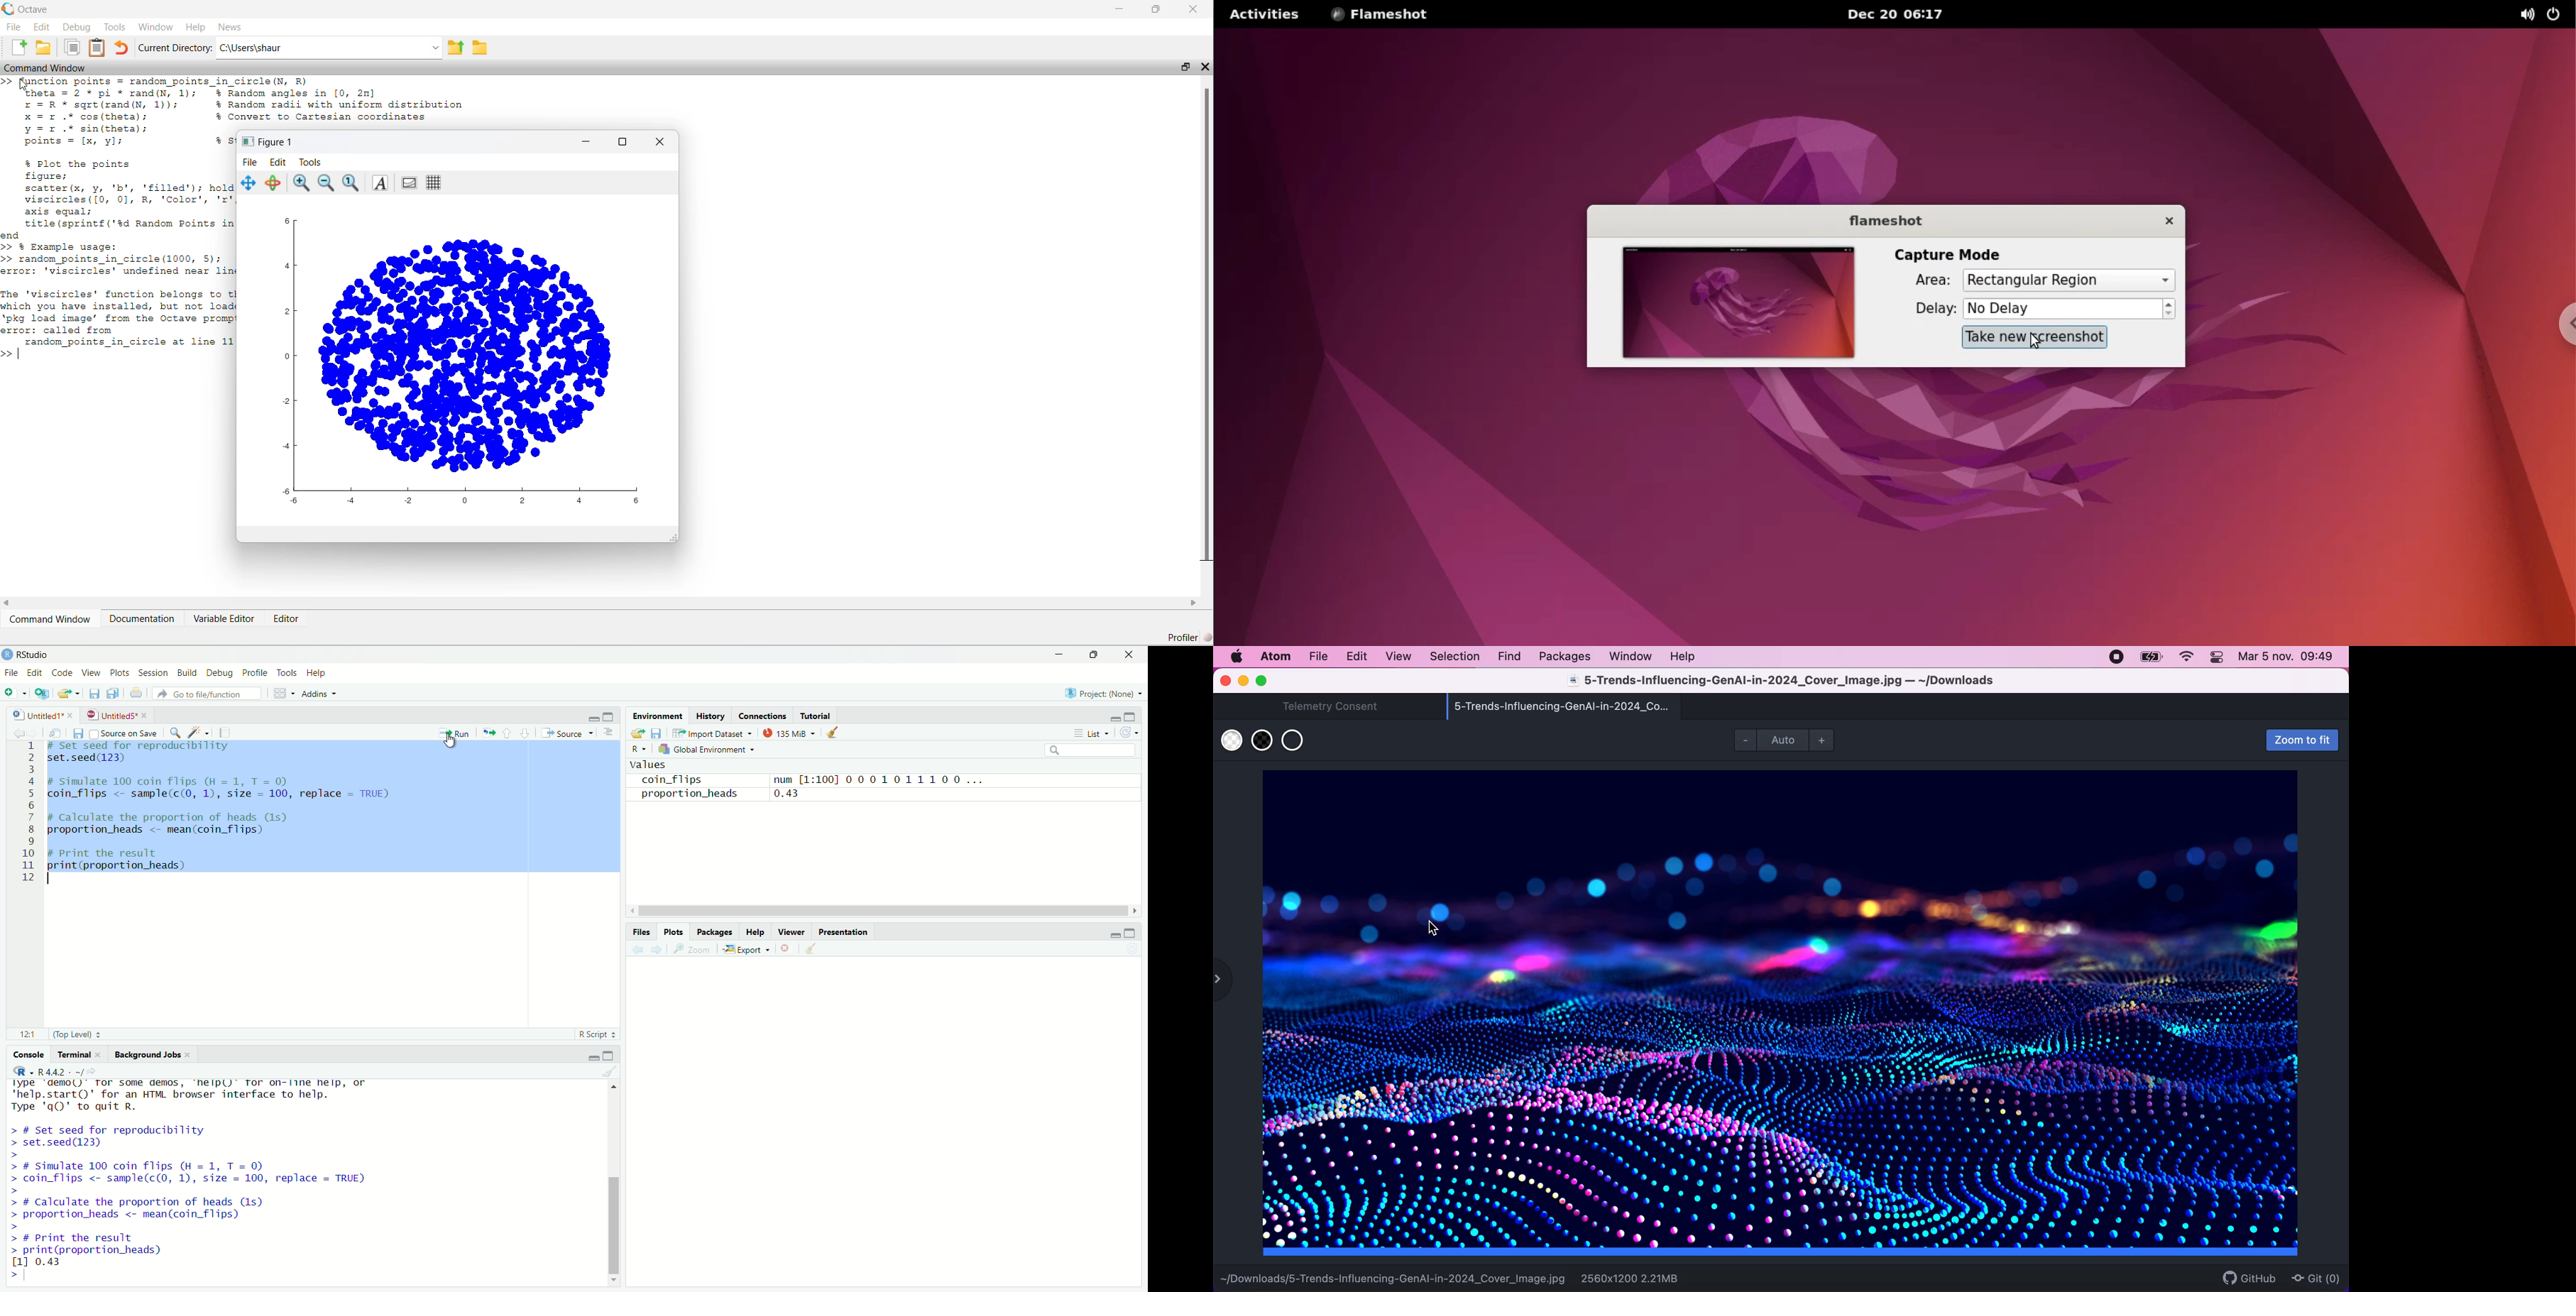  What do you see at coordinates (569, 733) in the screenshot?
I see `source` at bounding box center [569, 733].